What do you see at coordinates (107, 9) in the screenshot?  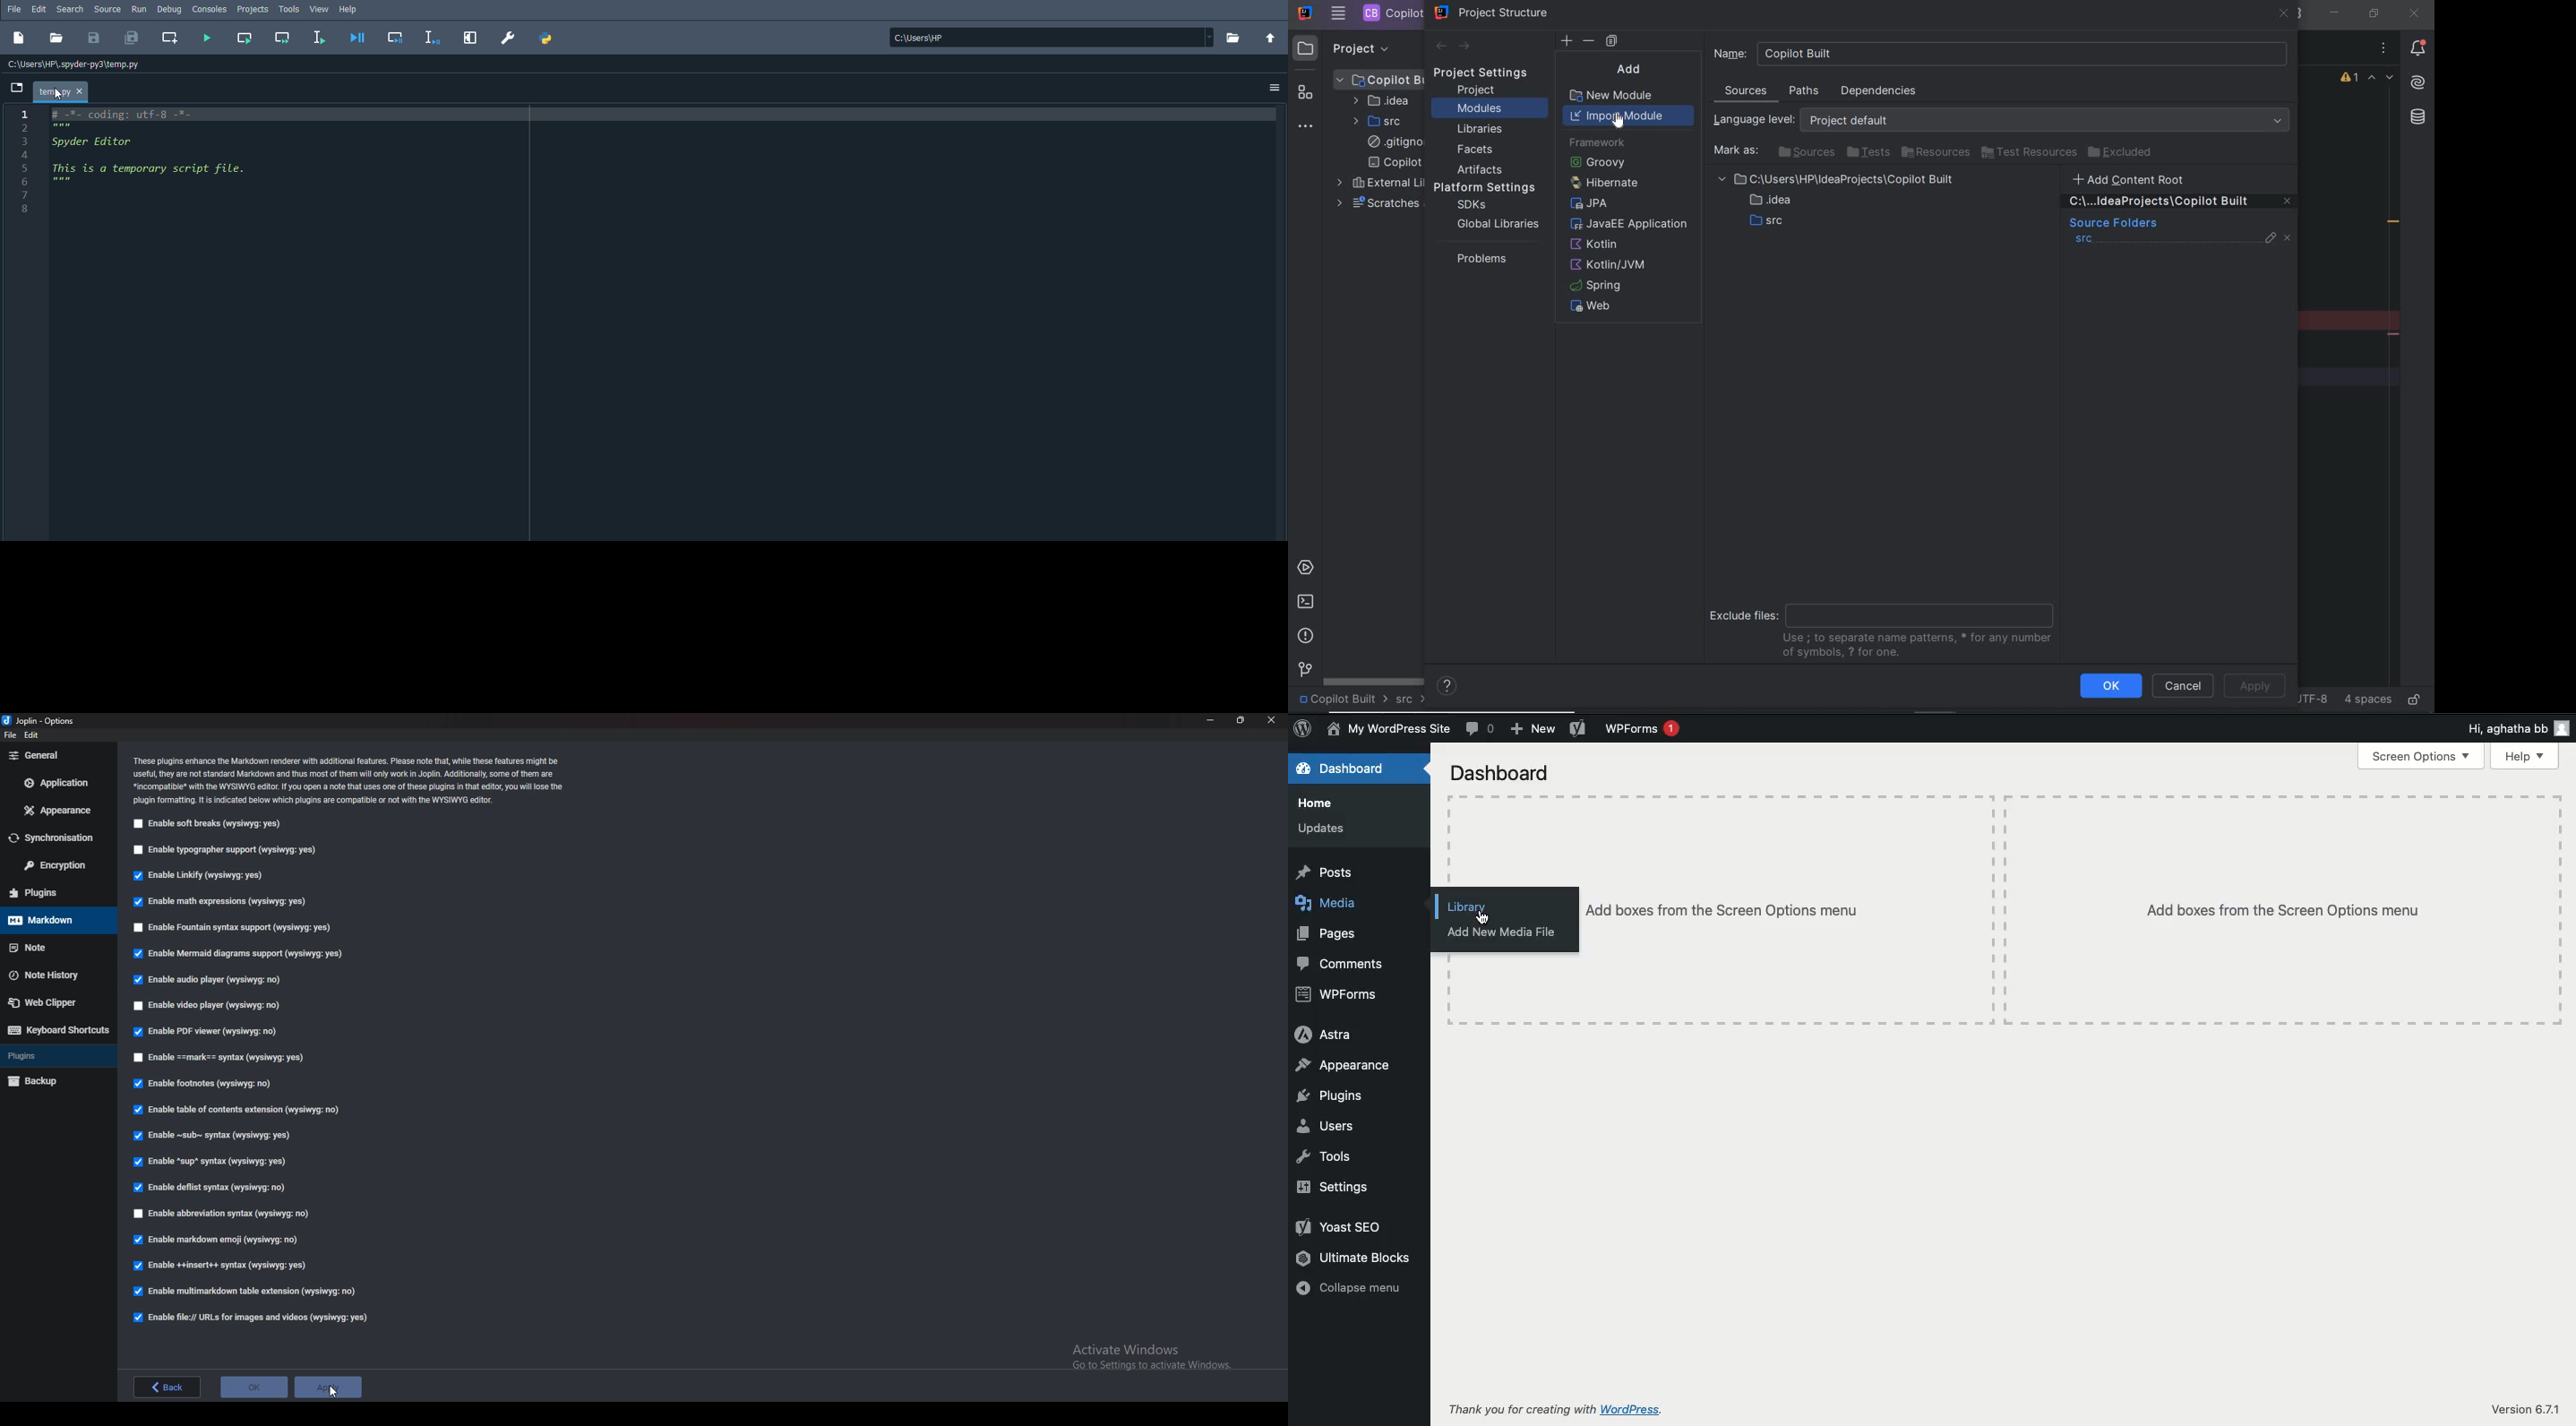 I see `Source` at bounding box center [107, 9].